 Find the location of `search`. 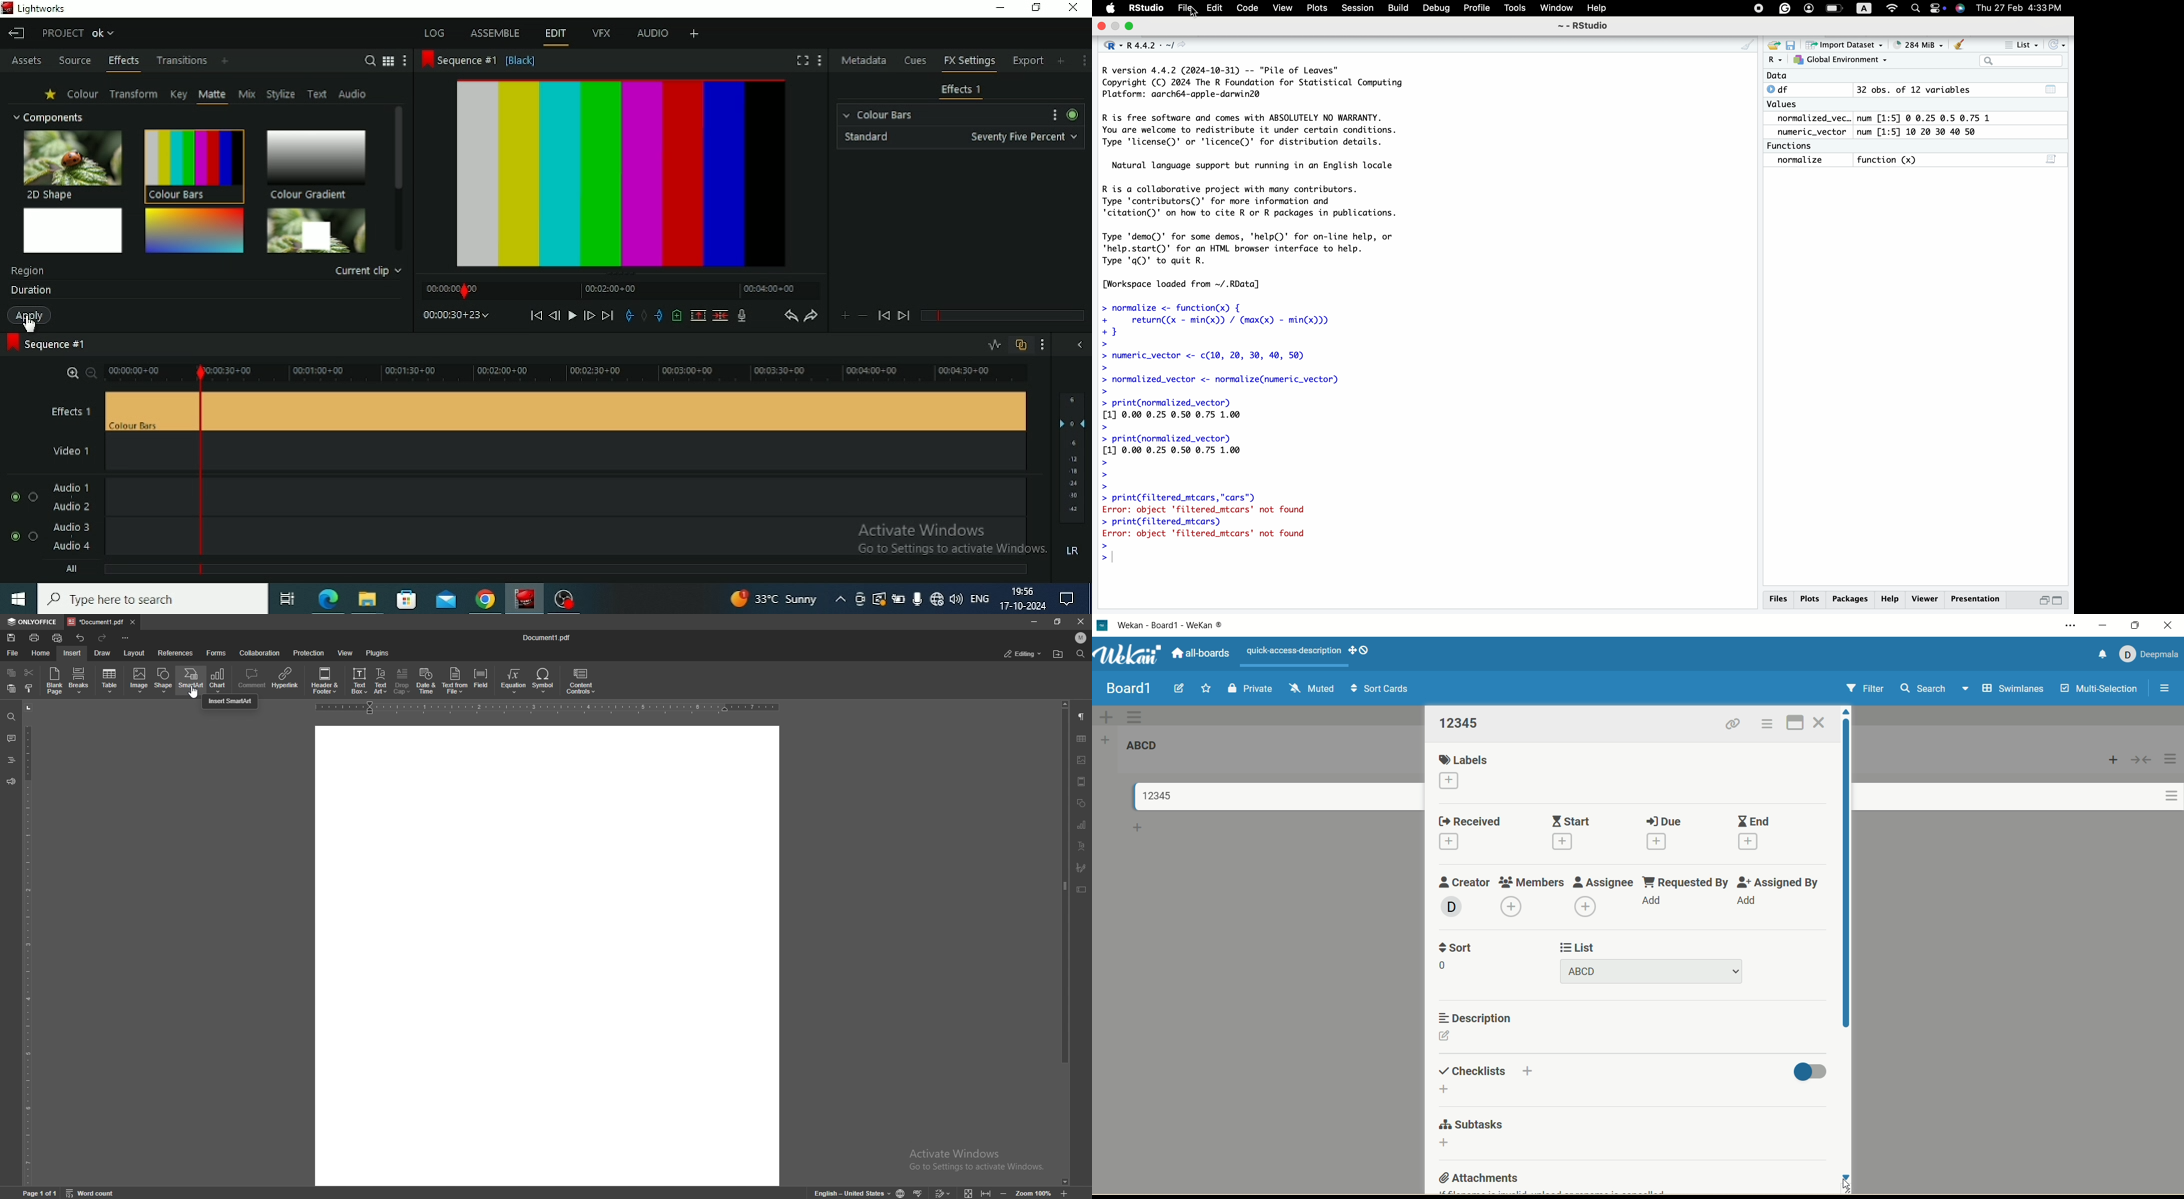

search is located at coordinates (1916, 9).